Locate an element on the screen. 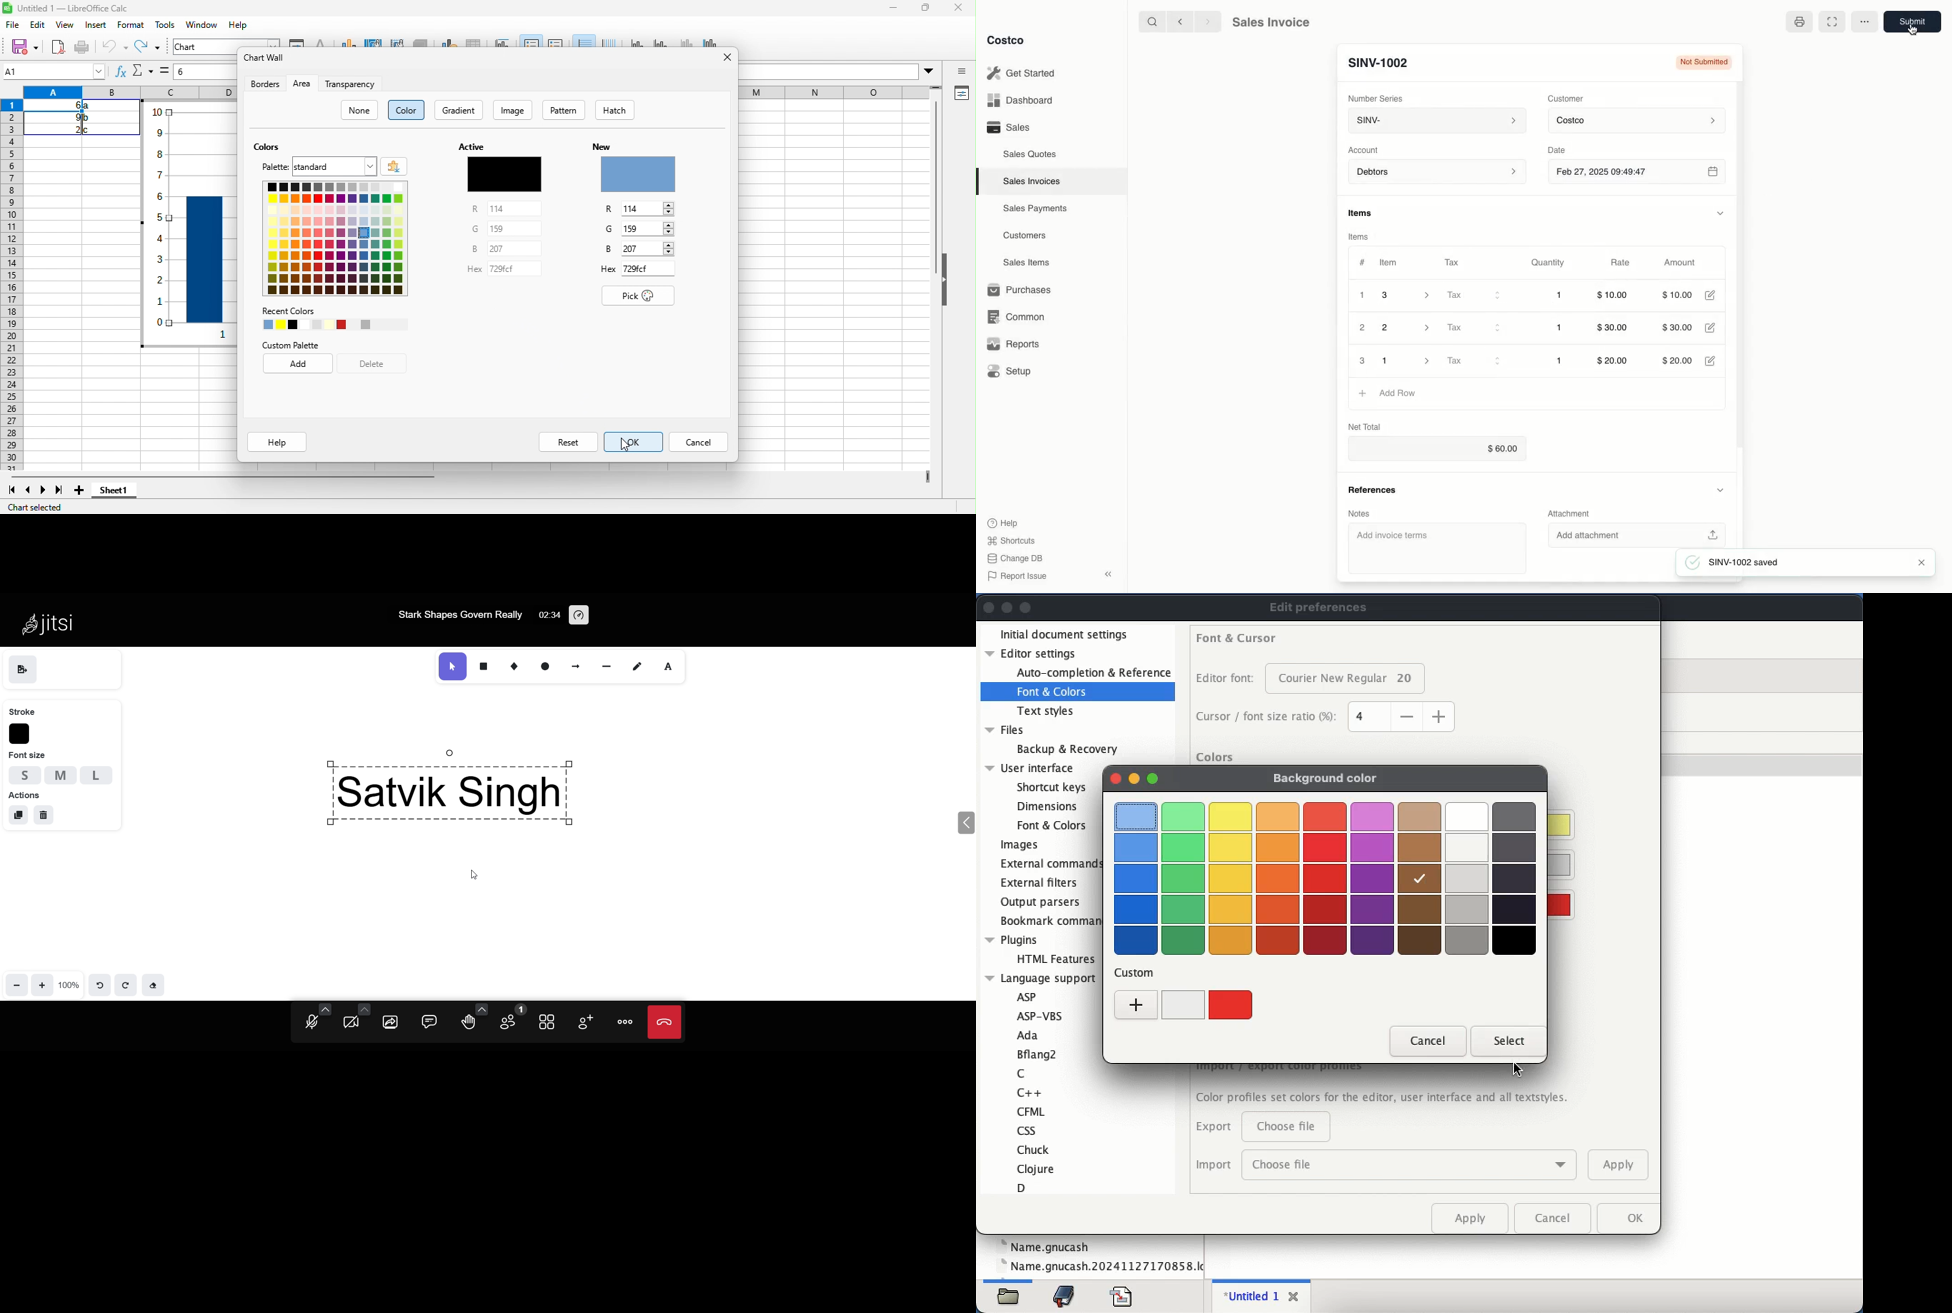  ‘Add invoice terms is located at coordinates (1436, 548).